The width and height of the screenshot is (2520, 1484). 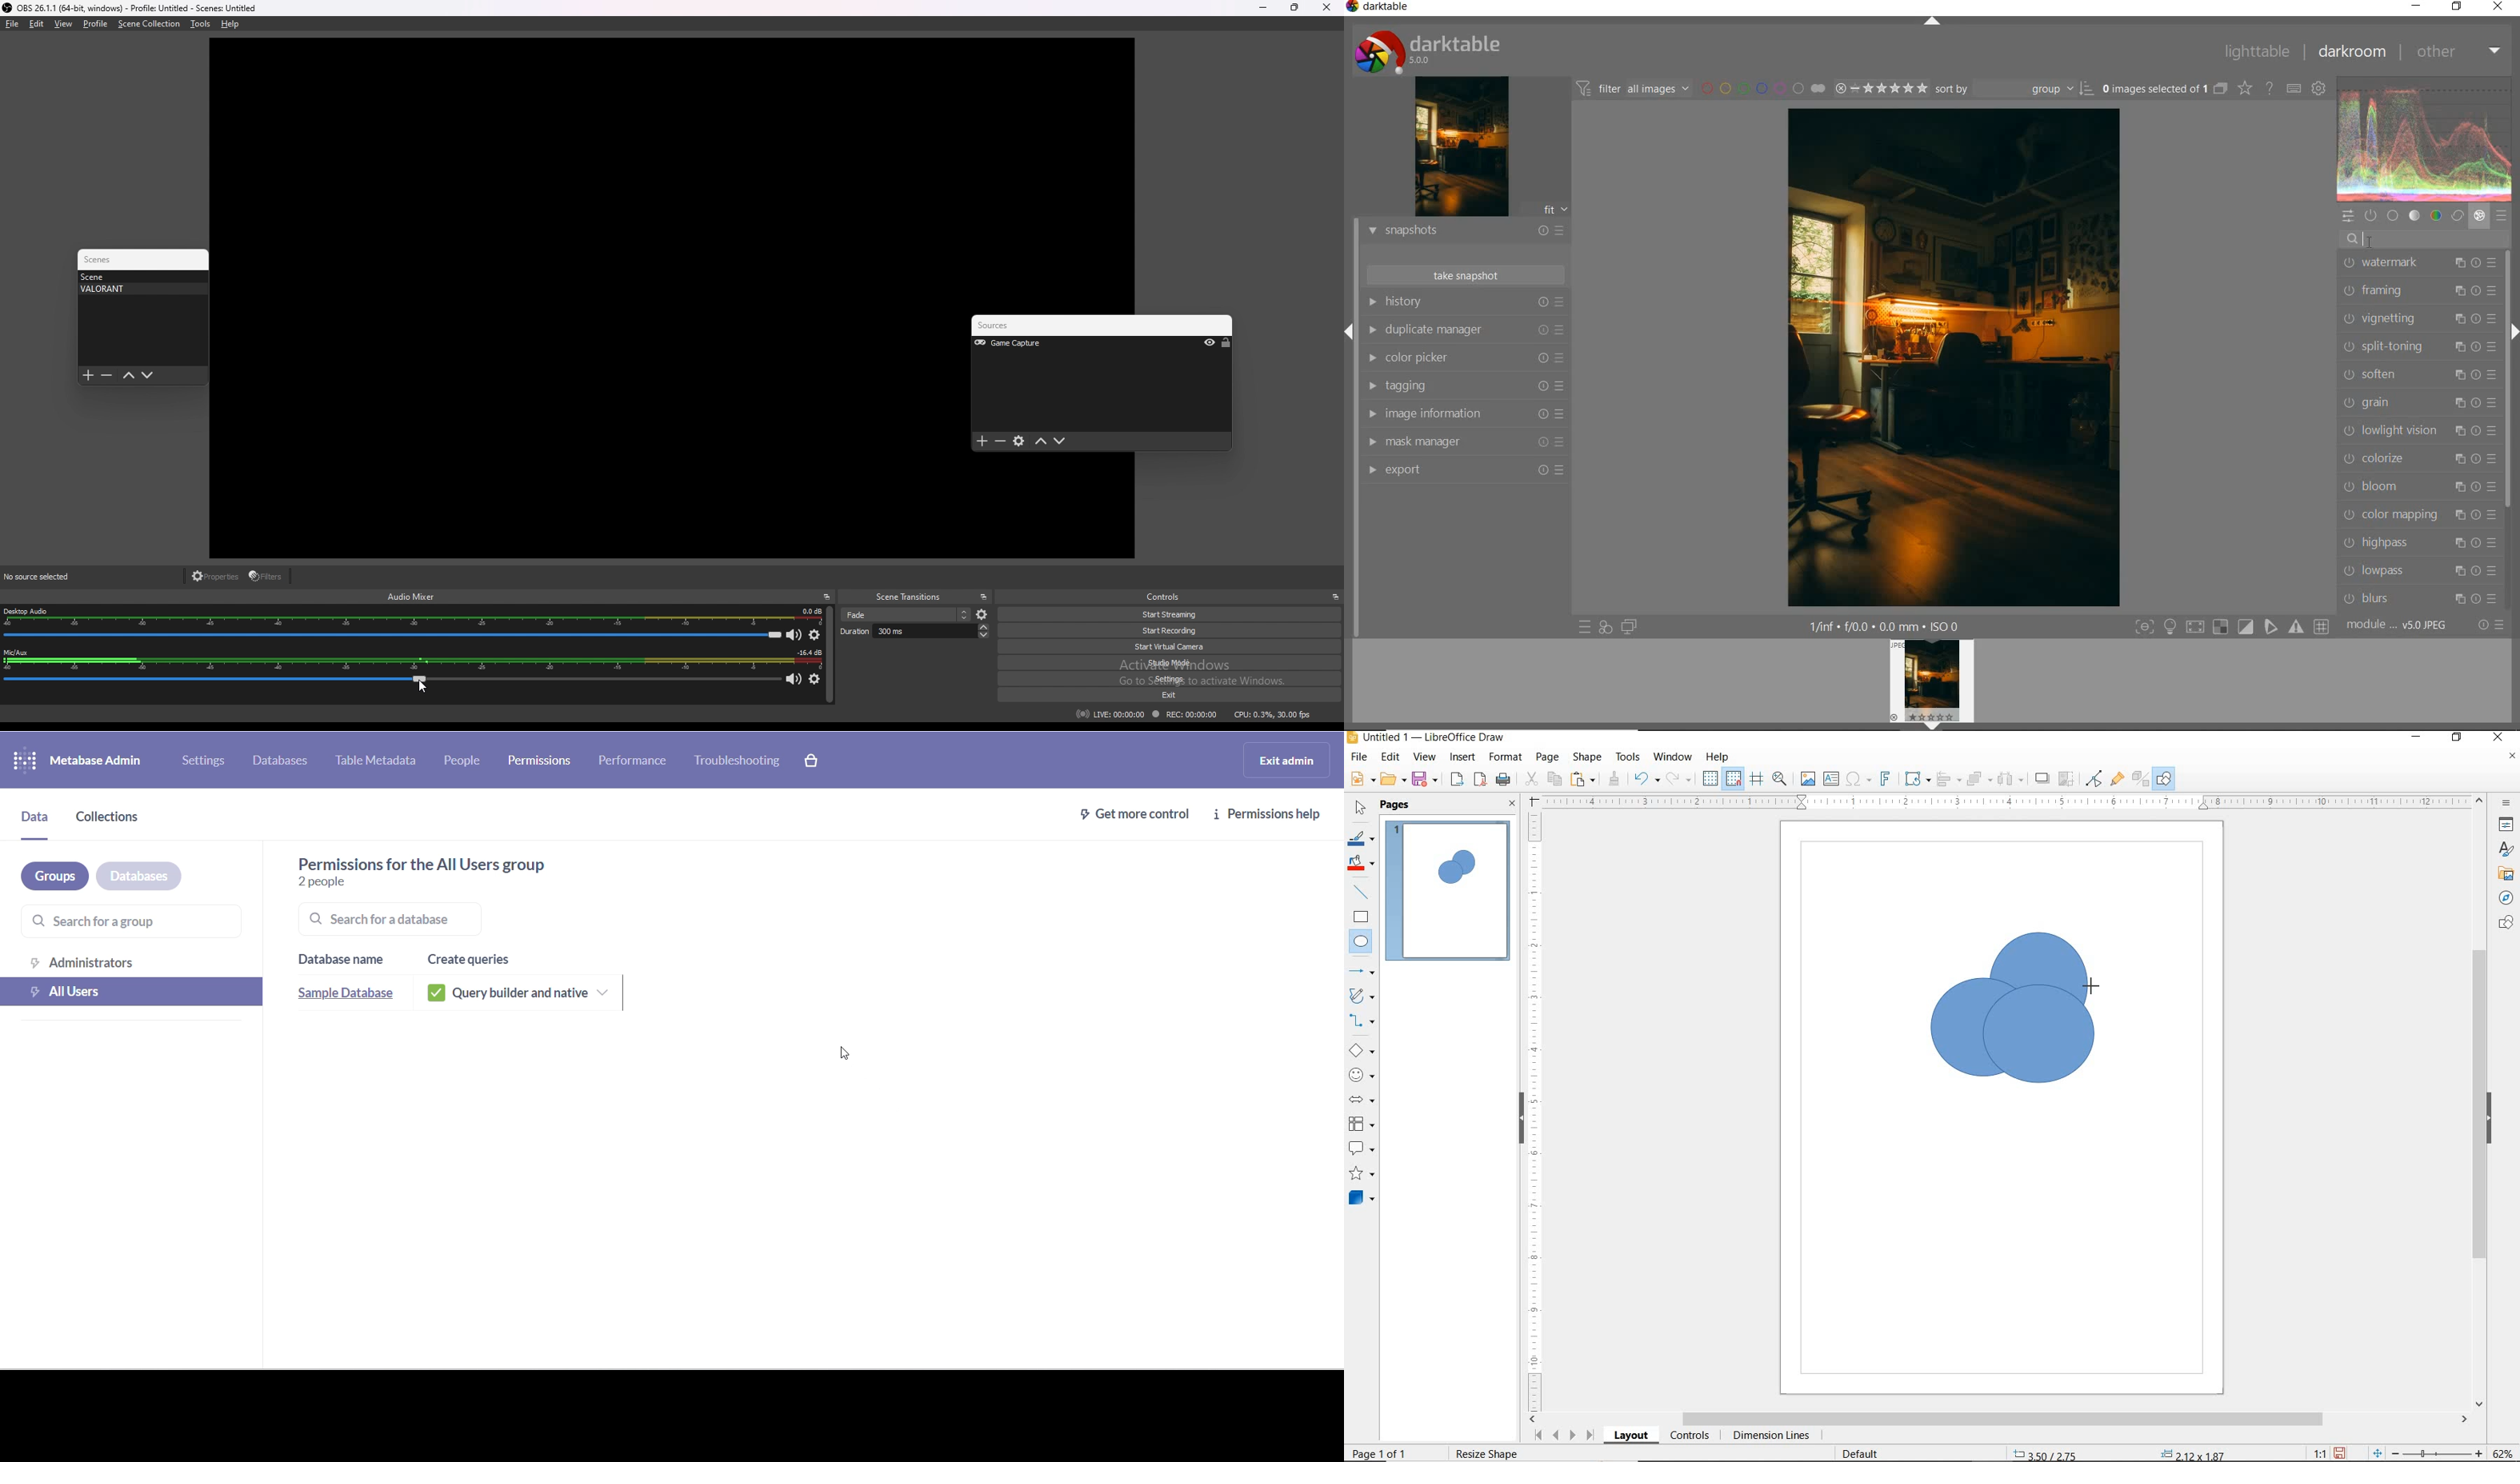 What do you see at coordinates (1362, 942) in the screenshot?
I see `ELLIPSE` at bounding box center [1362, 942].